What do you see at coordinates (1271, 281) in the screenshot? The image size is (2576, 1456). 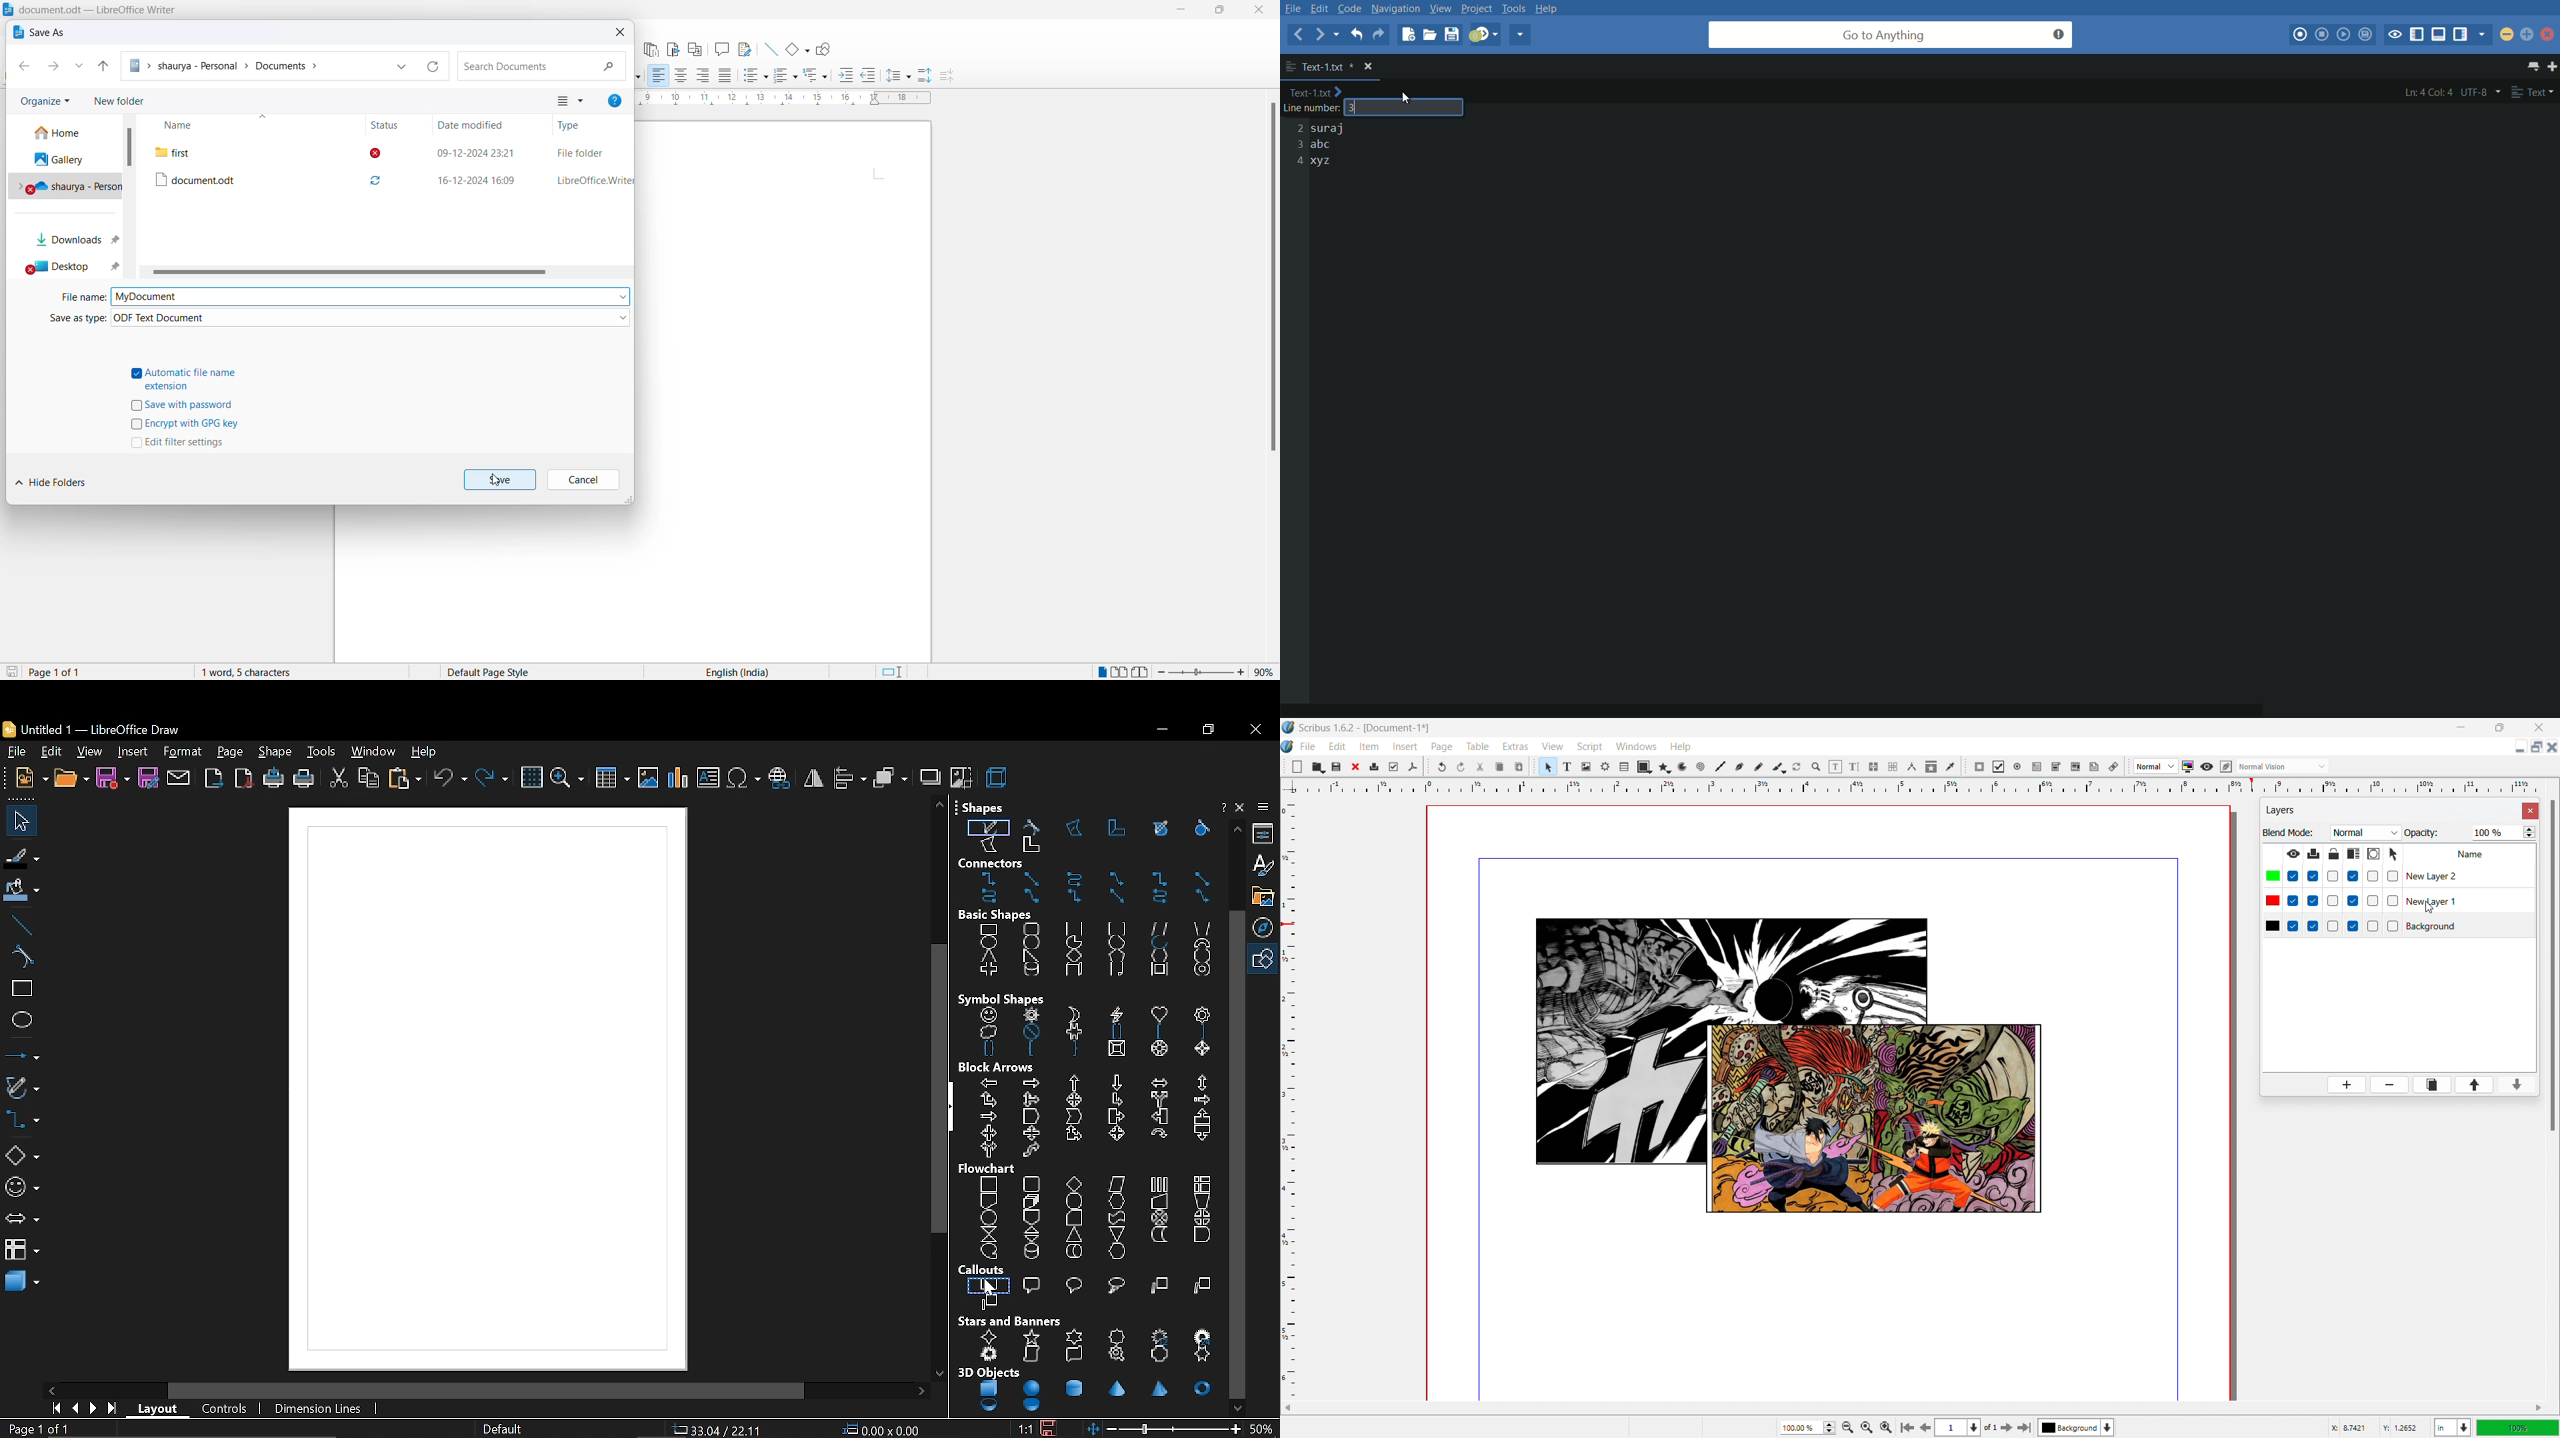 I see `scrollbar` at bounding box center [1271, 281].